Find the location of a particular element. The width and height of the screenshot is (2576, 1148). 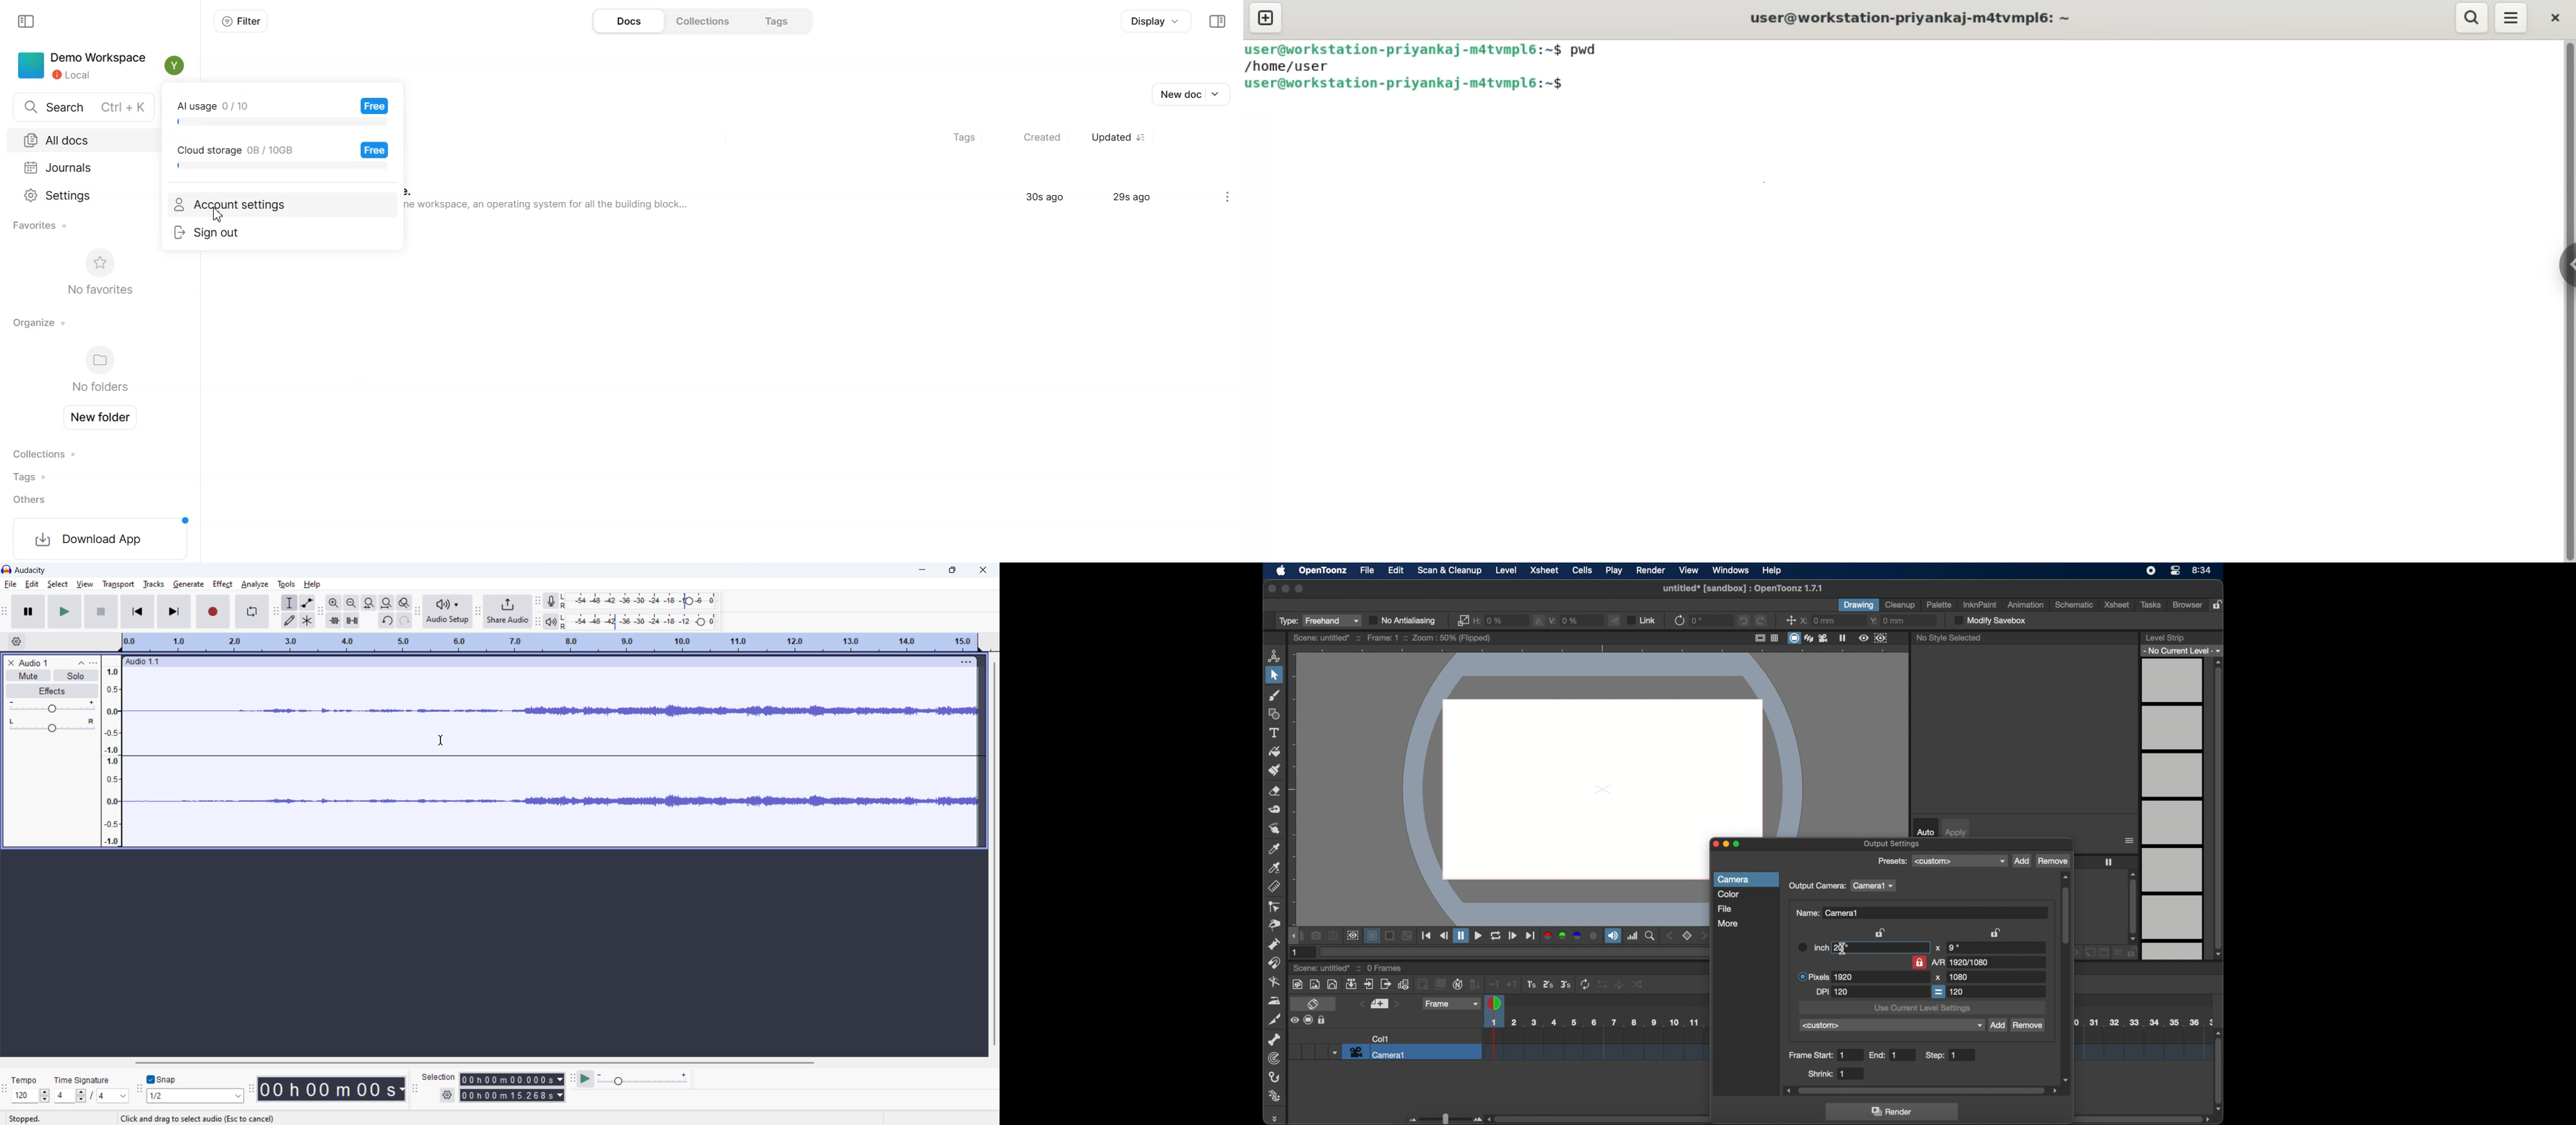

select is located at coordinates (57, 584).